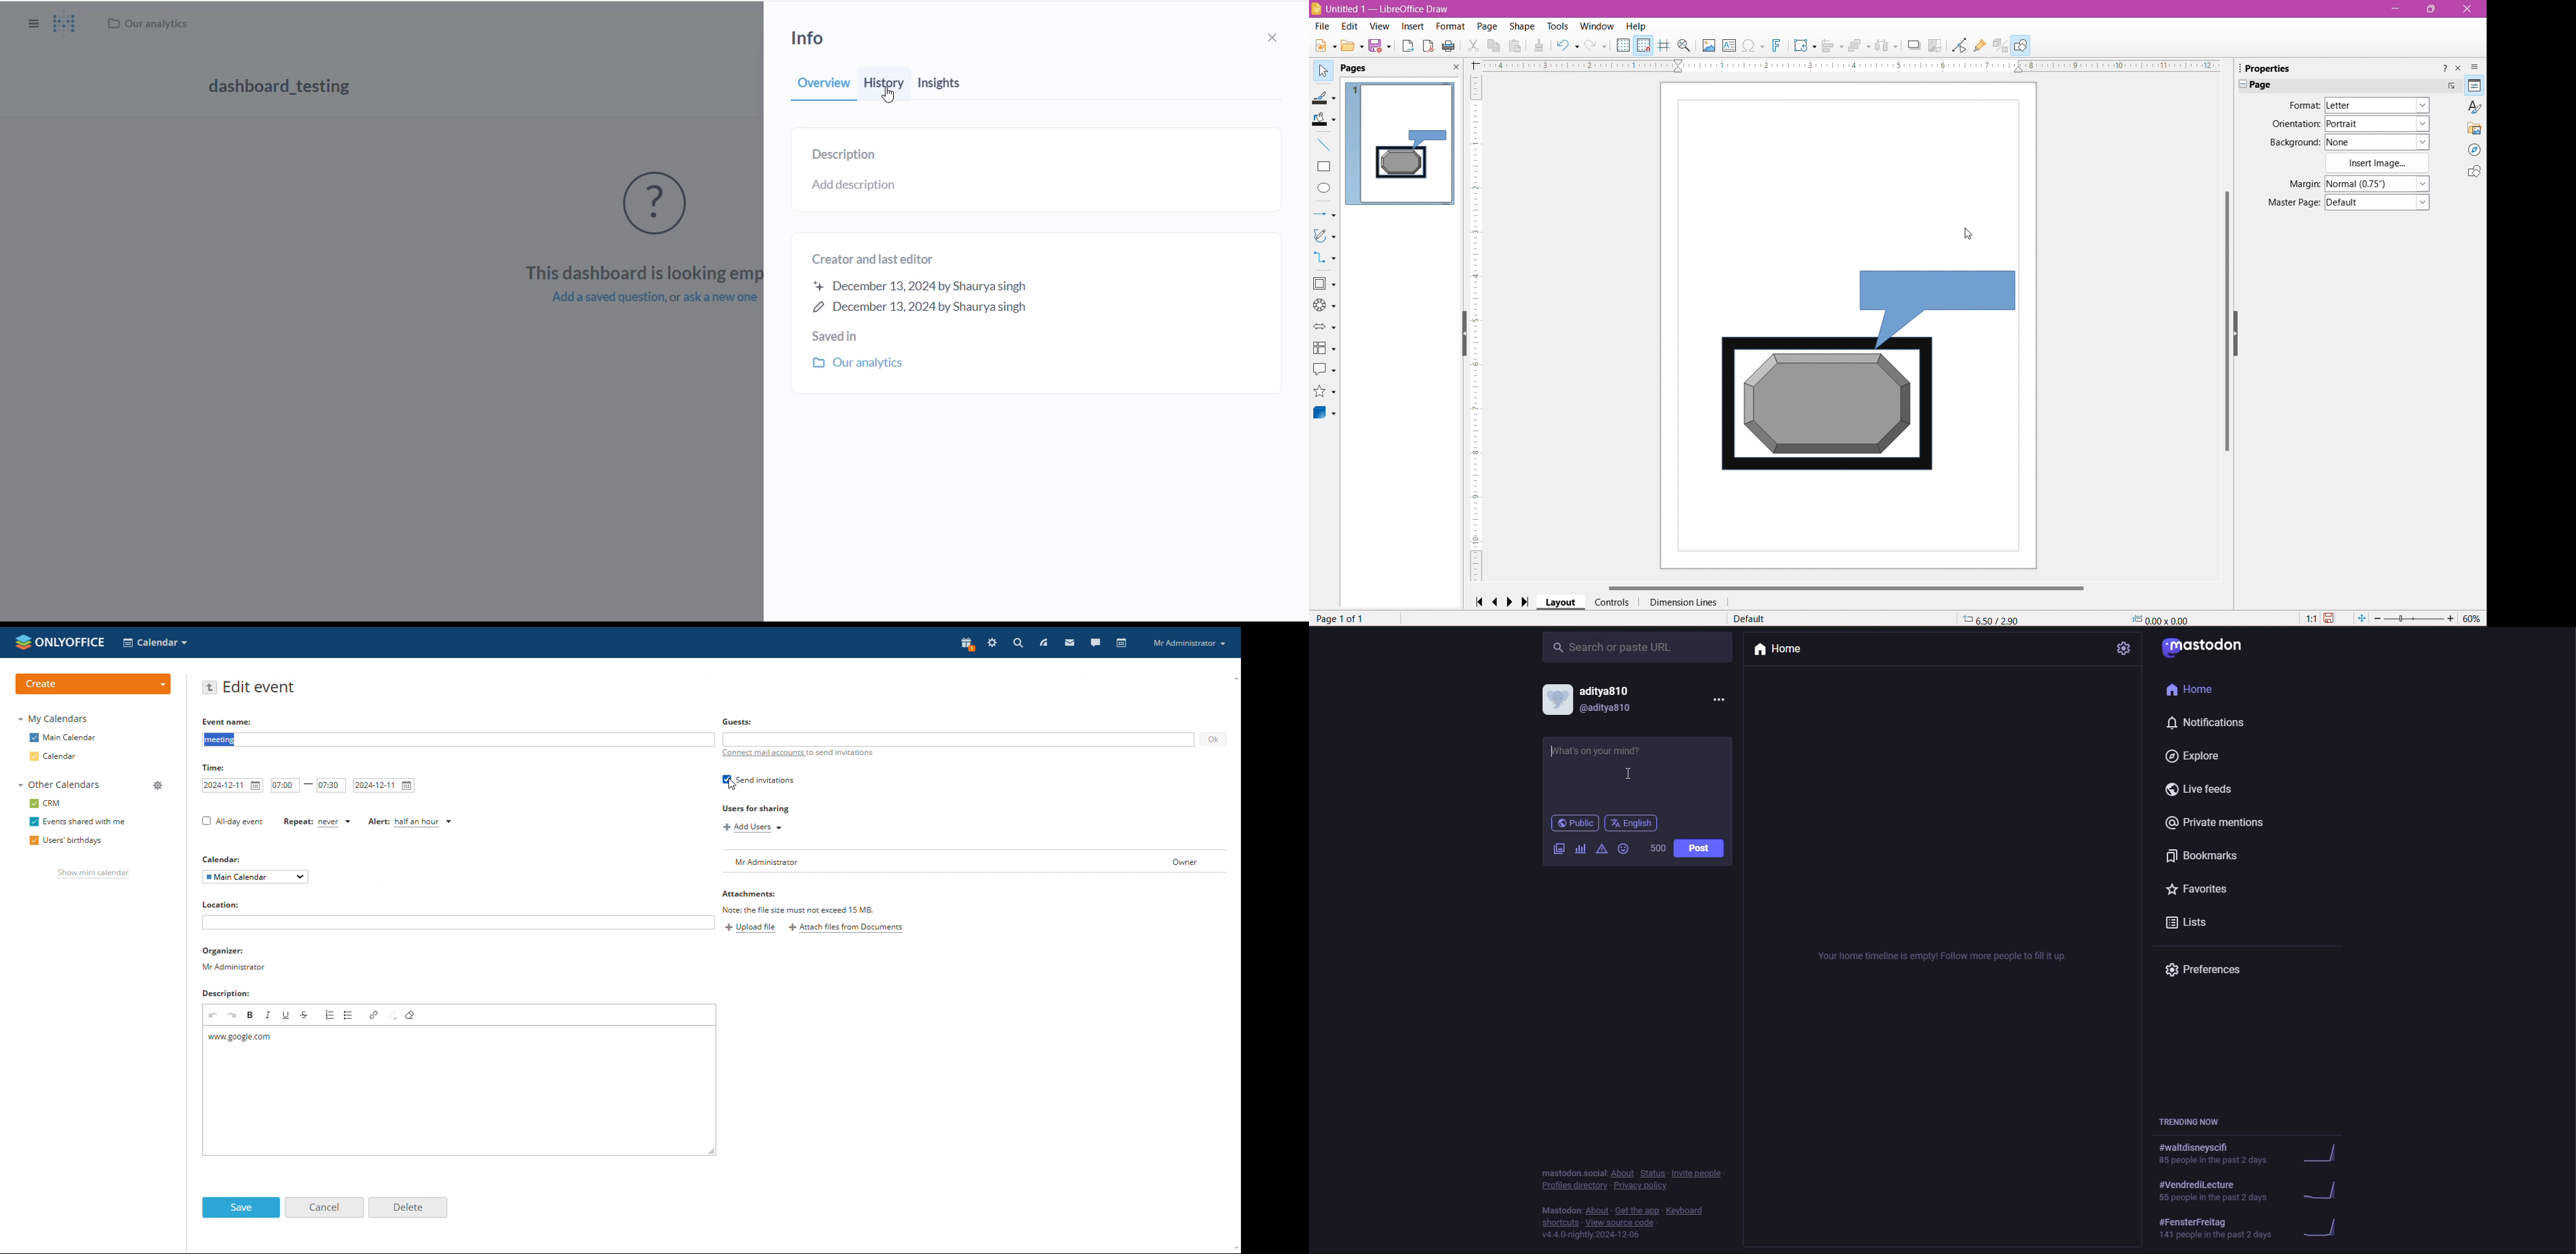  Describe the element at coordinates (2443, 67) in the screenshot. I see `Help about this sidebar deck` at that location.